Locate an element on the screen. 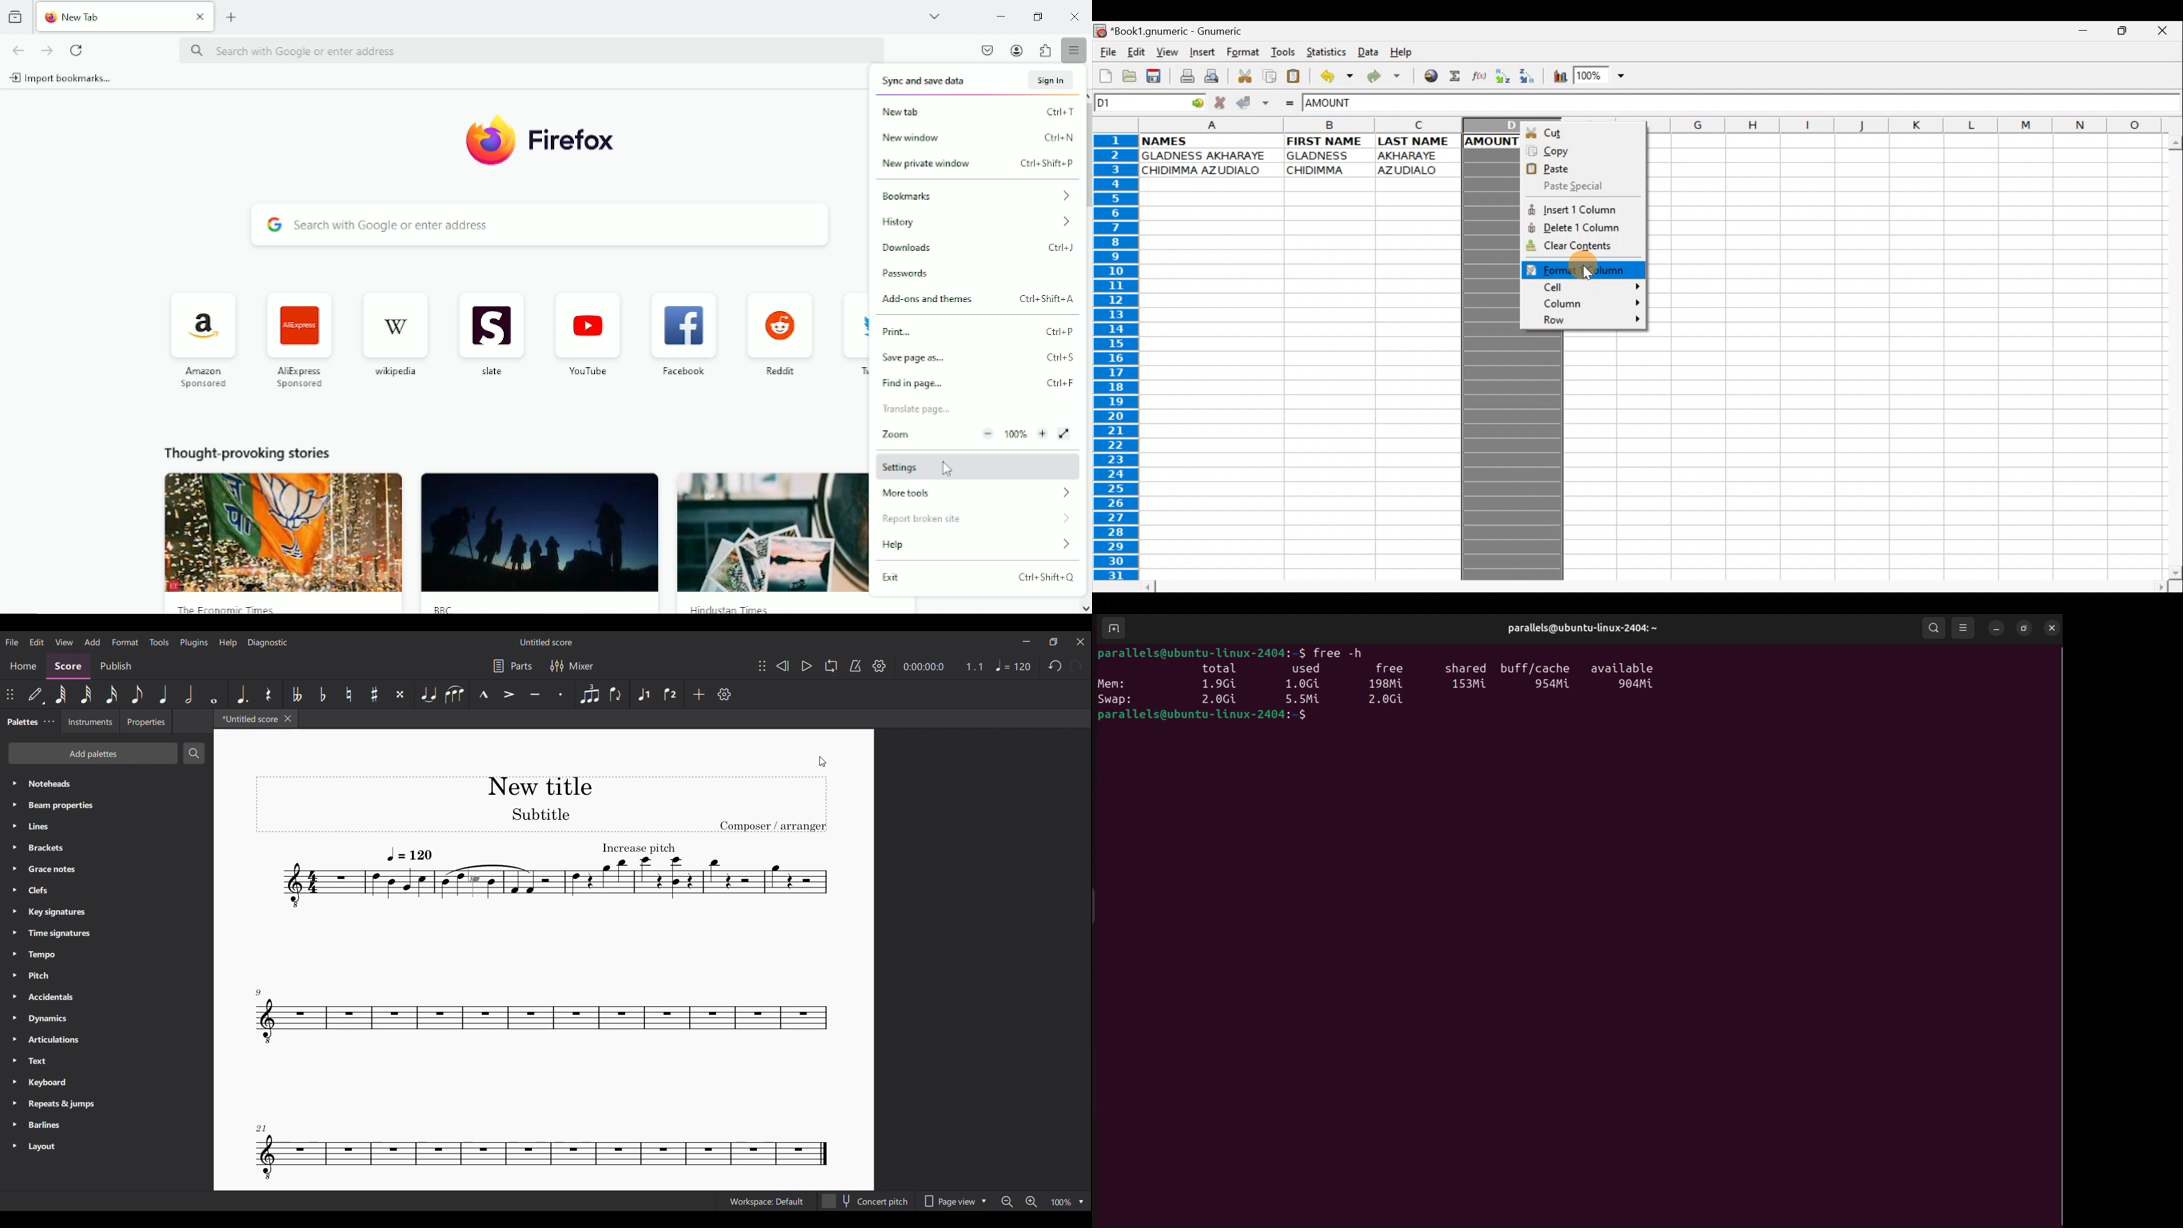 The height and width of the screenshot is (1232, 2184). Column D selected is located at coordinates (1491, 355).